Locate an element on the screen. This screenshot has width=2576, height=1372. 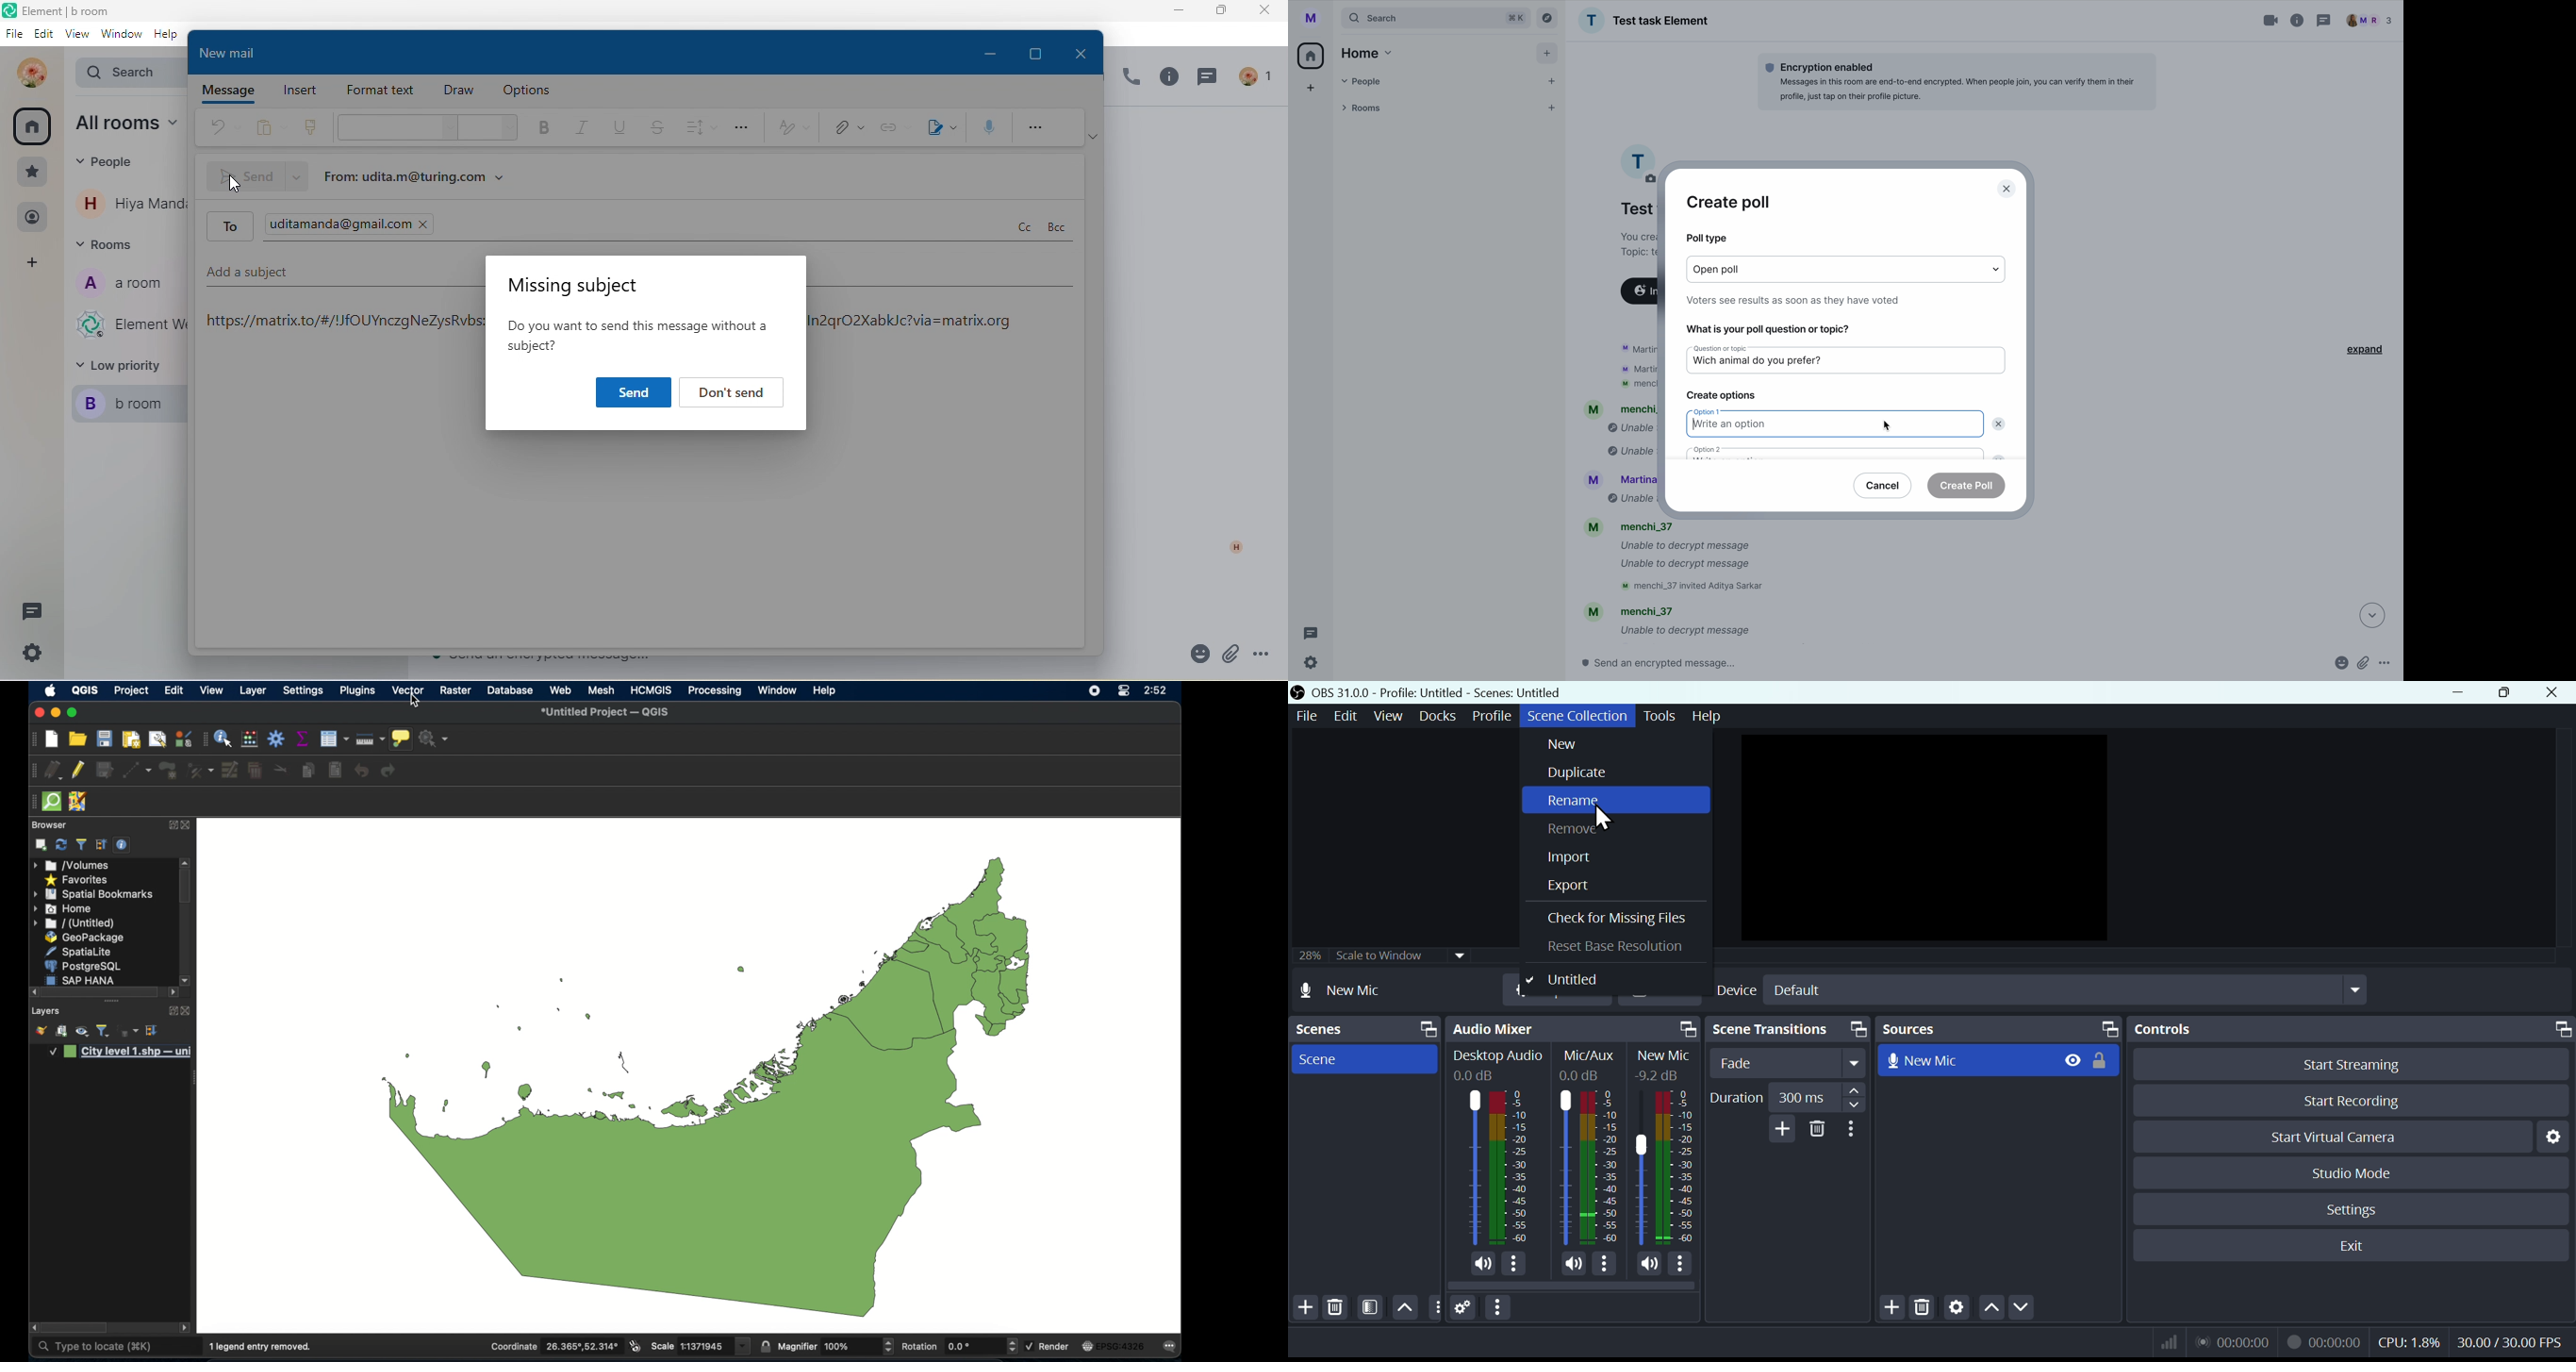
Docks is located at coordinates (1435, 719).